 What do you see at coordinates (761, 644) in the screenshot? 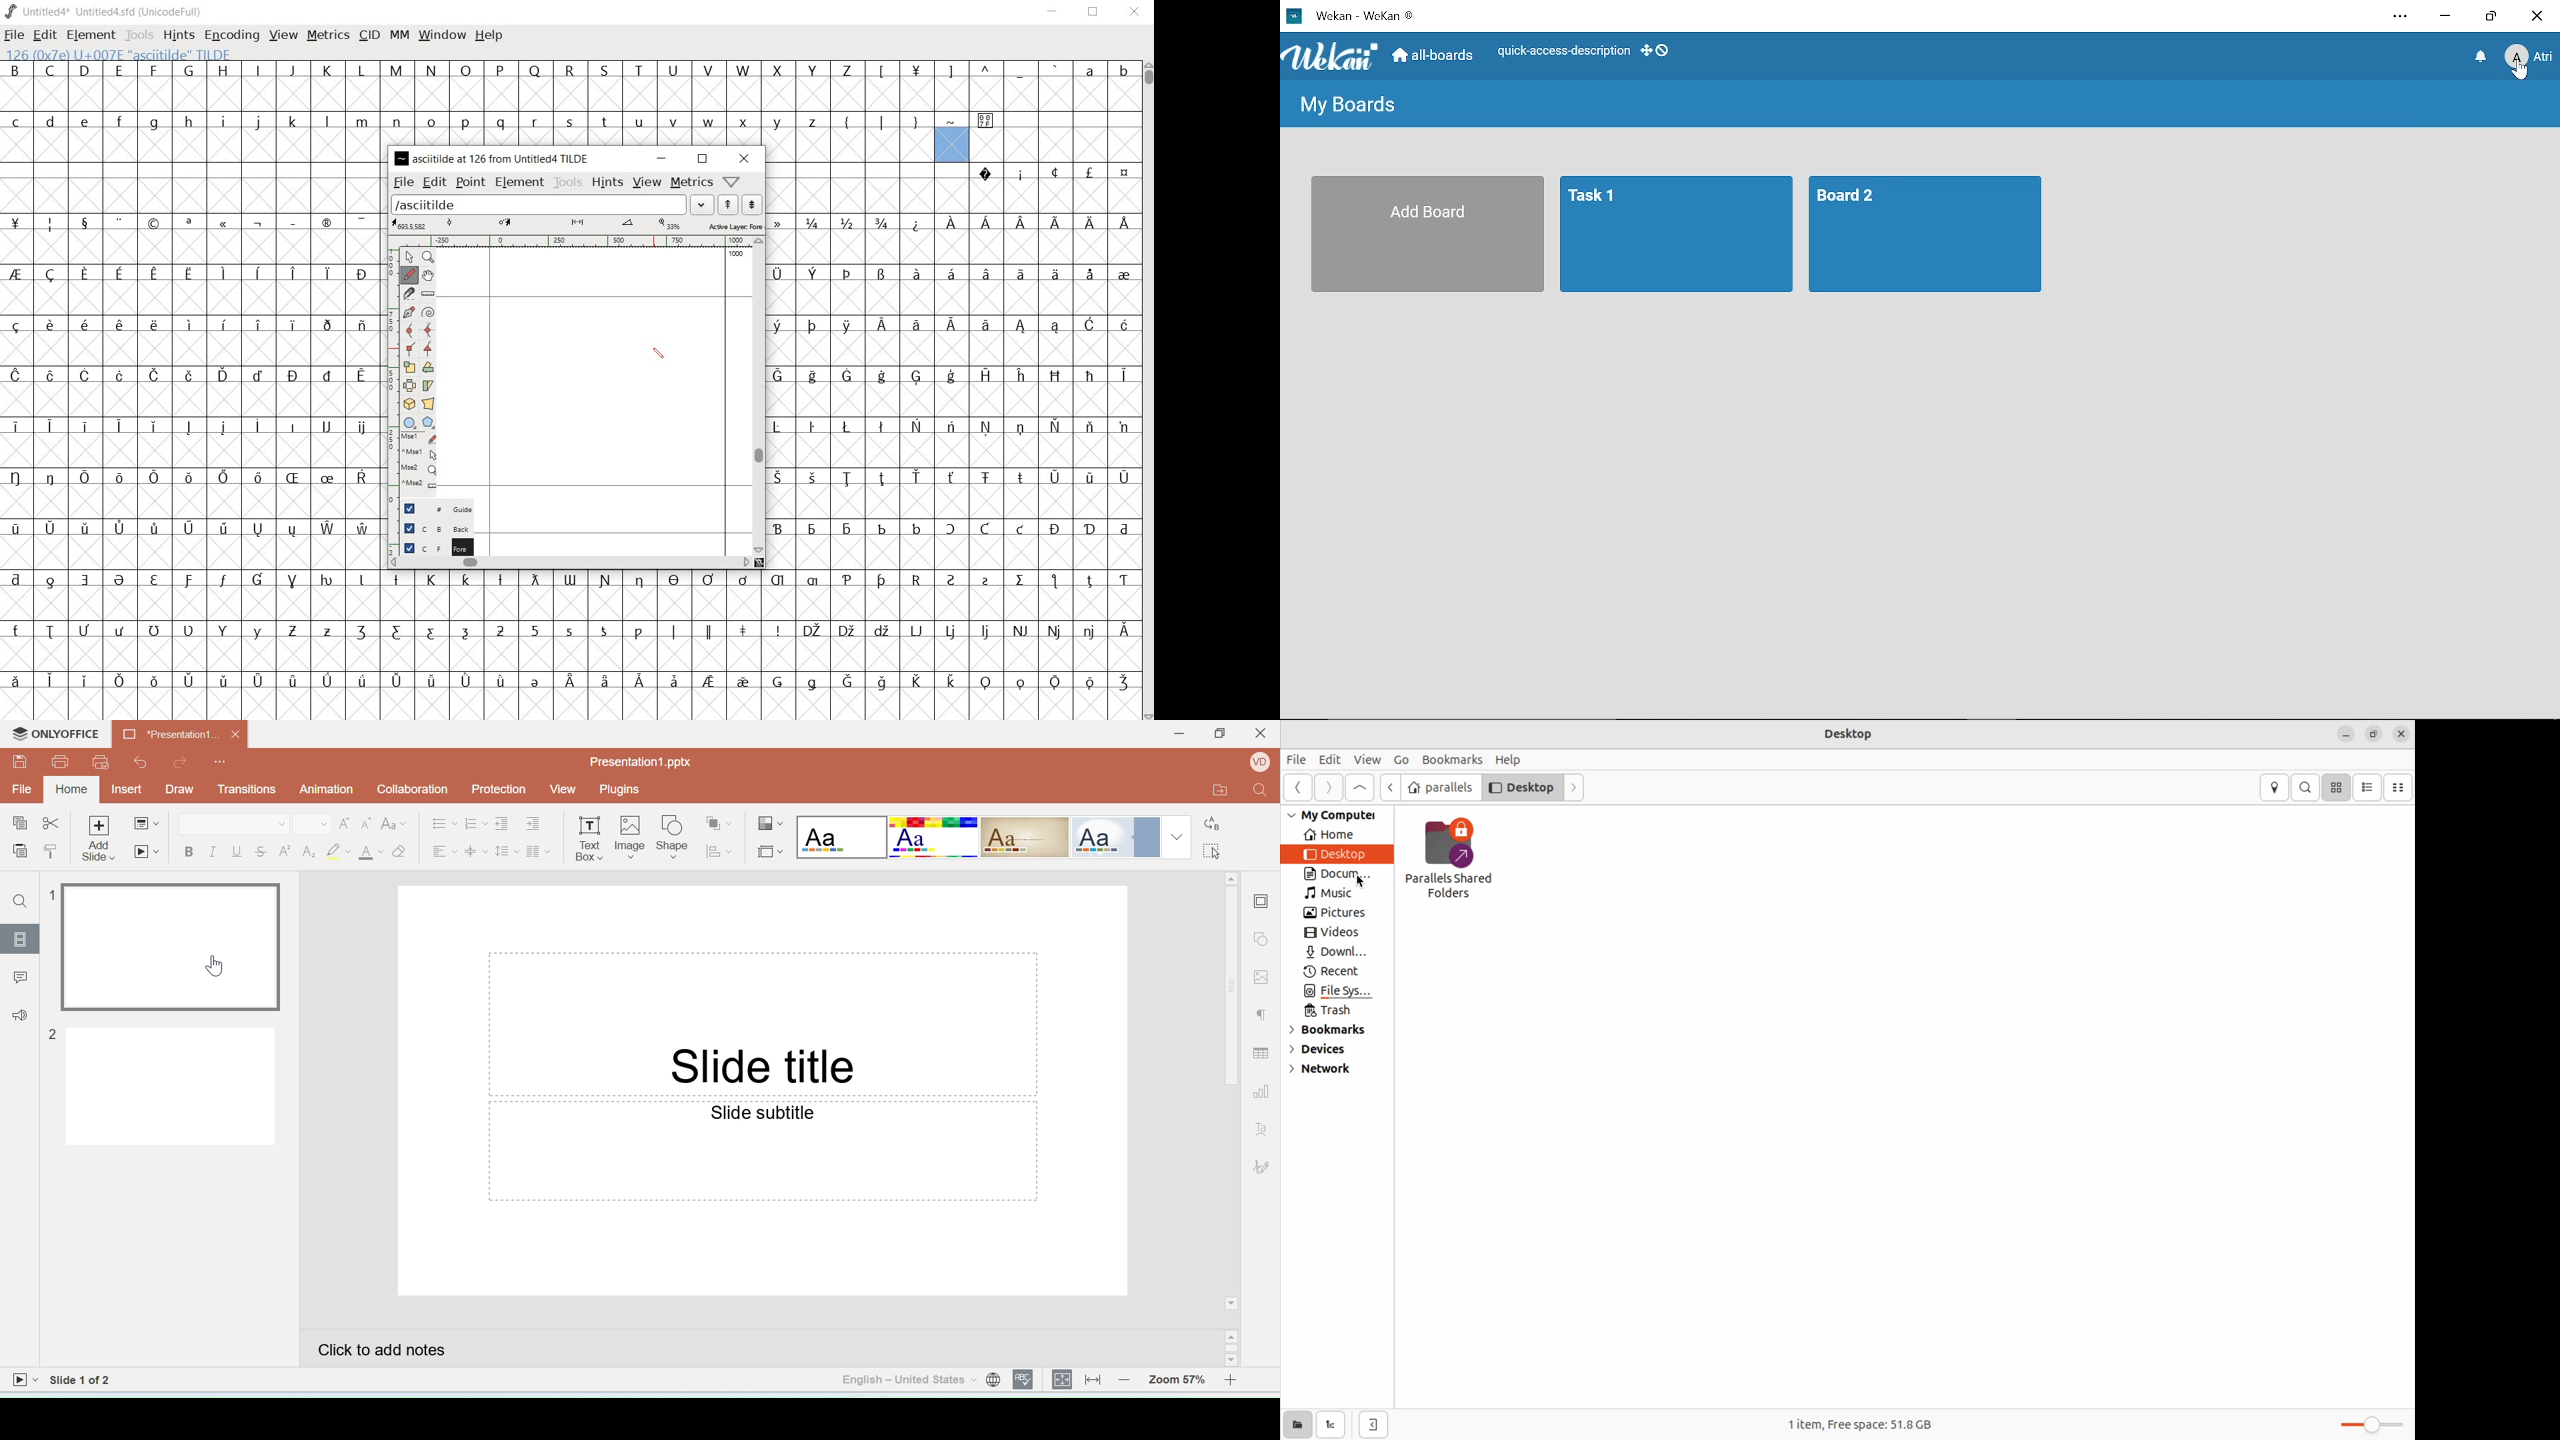
I see `glyph characters` at bounding box center [761, 644].